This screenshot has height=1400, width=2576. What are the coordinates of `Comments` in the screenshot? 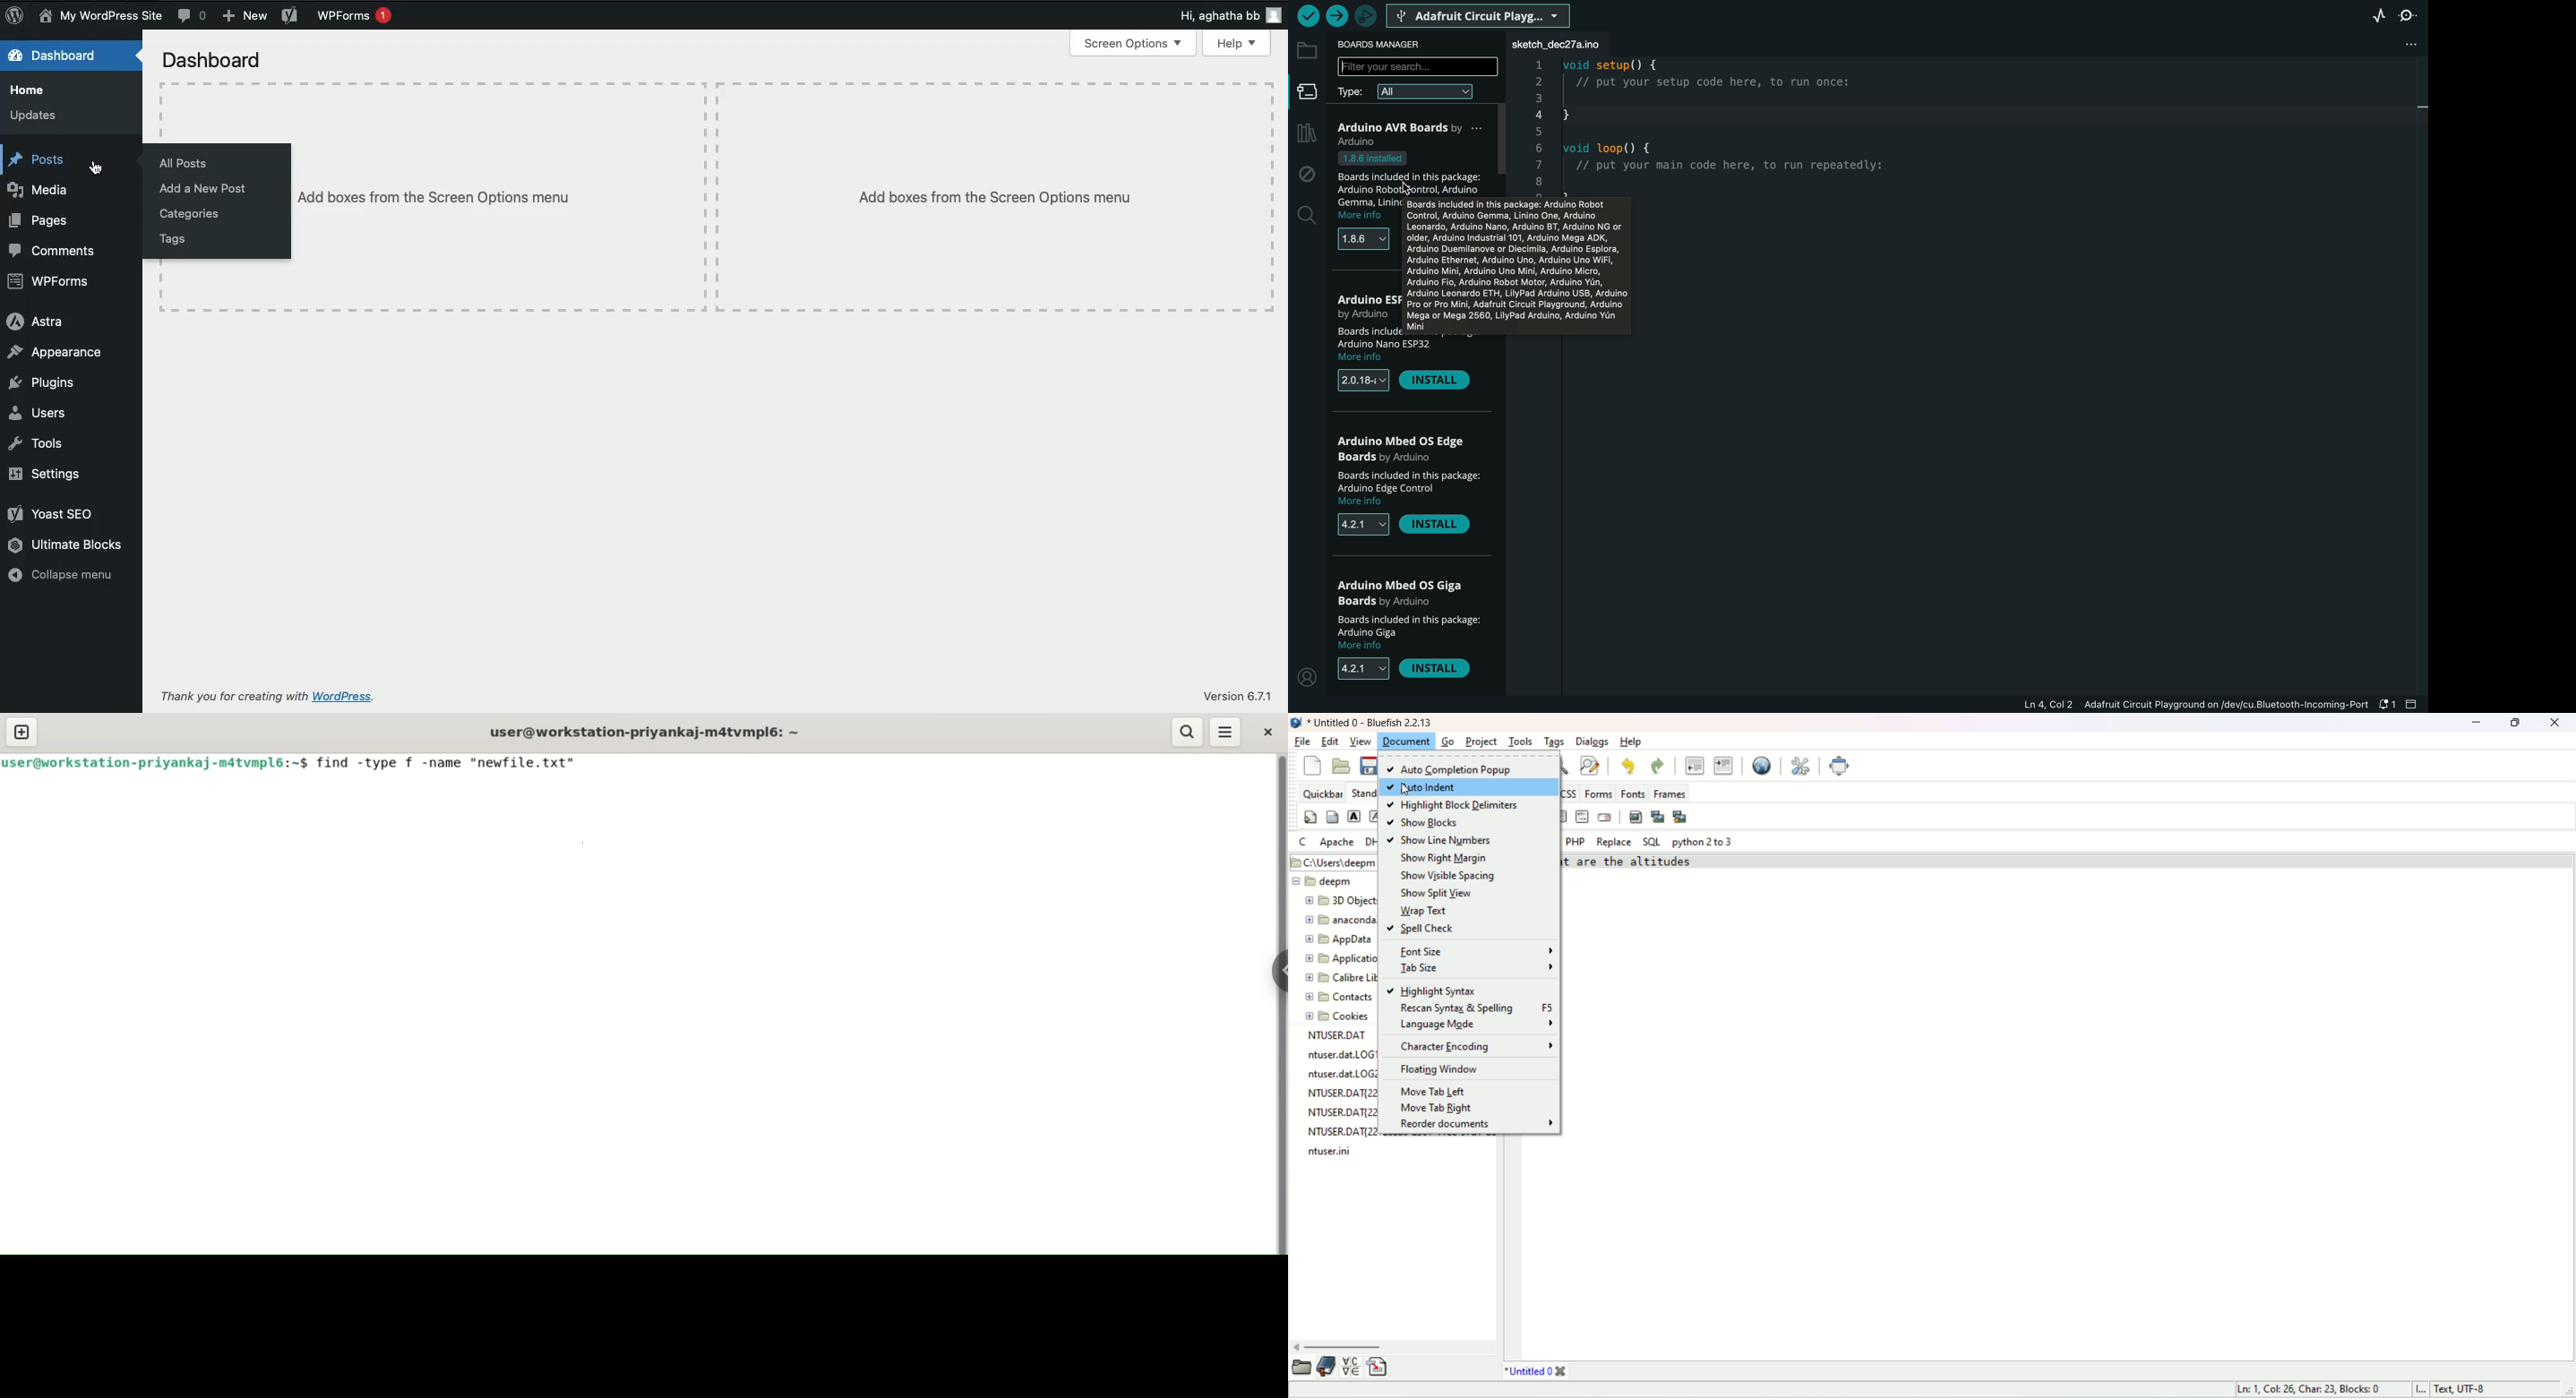 It's located at (53, 253).